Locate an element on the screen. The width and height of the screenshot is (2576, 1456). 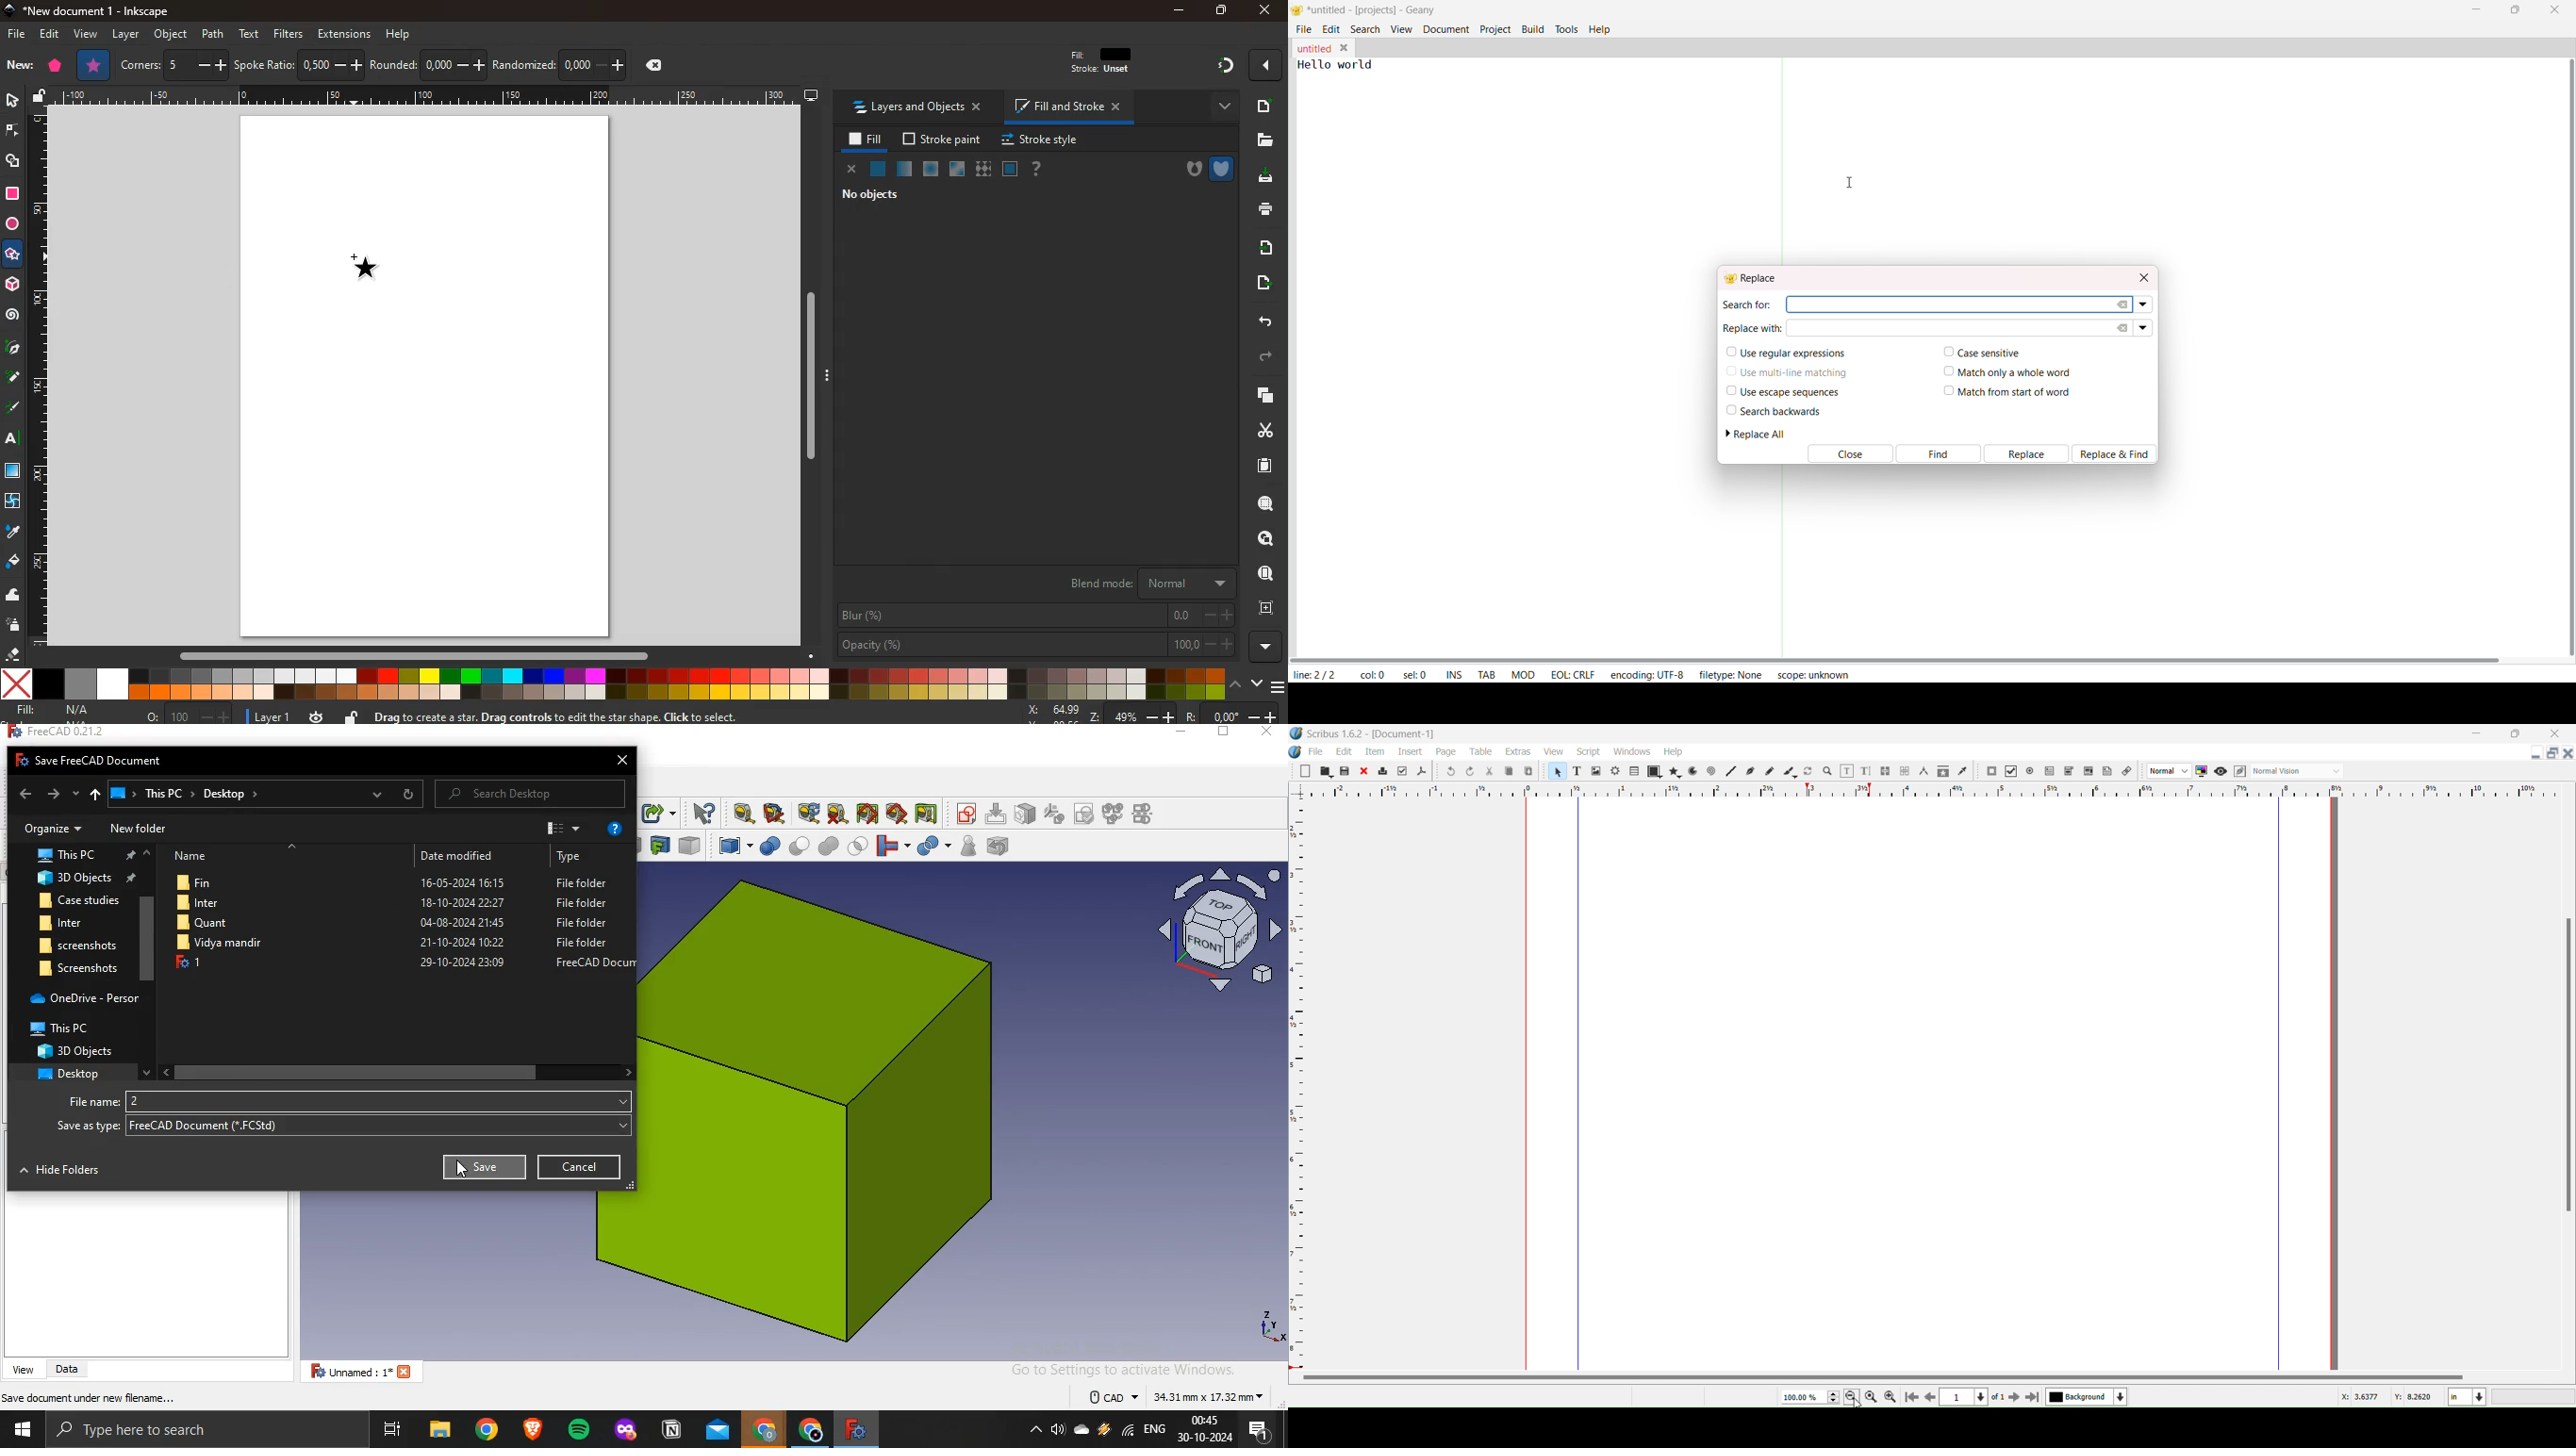
axes icon is located at coordinates (1266, 1328).